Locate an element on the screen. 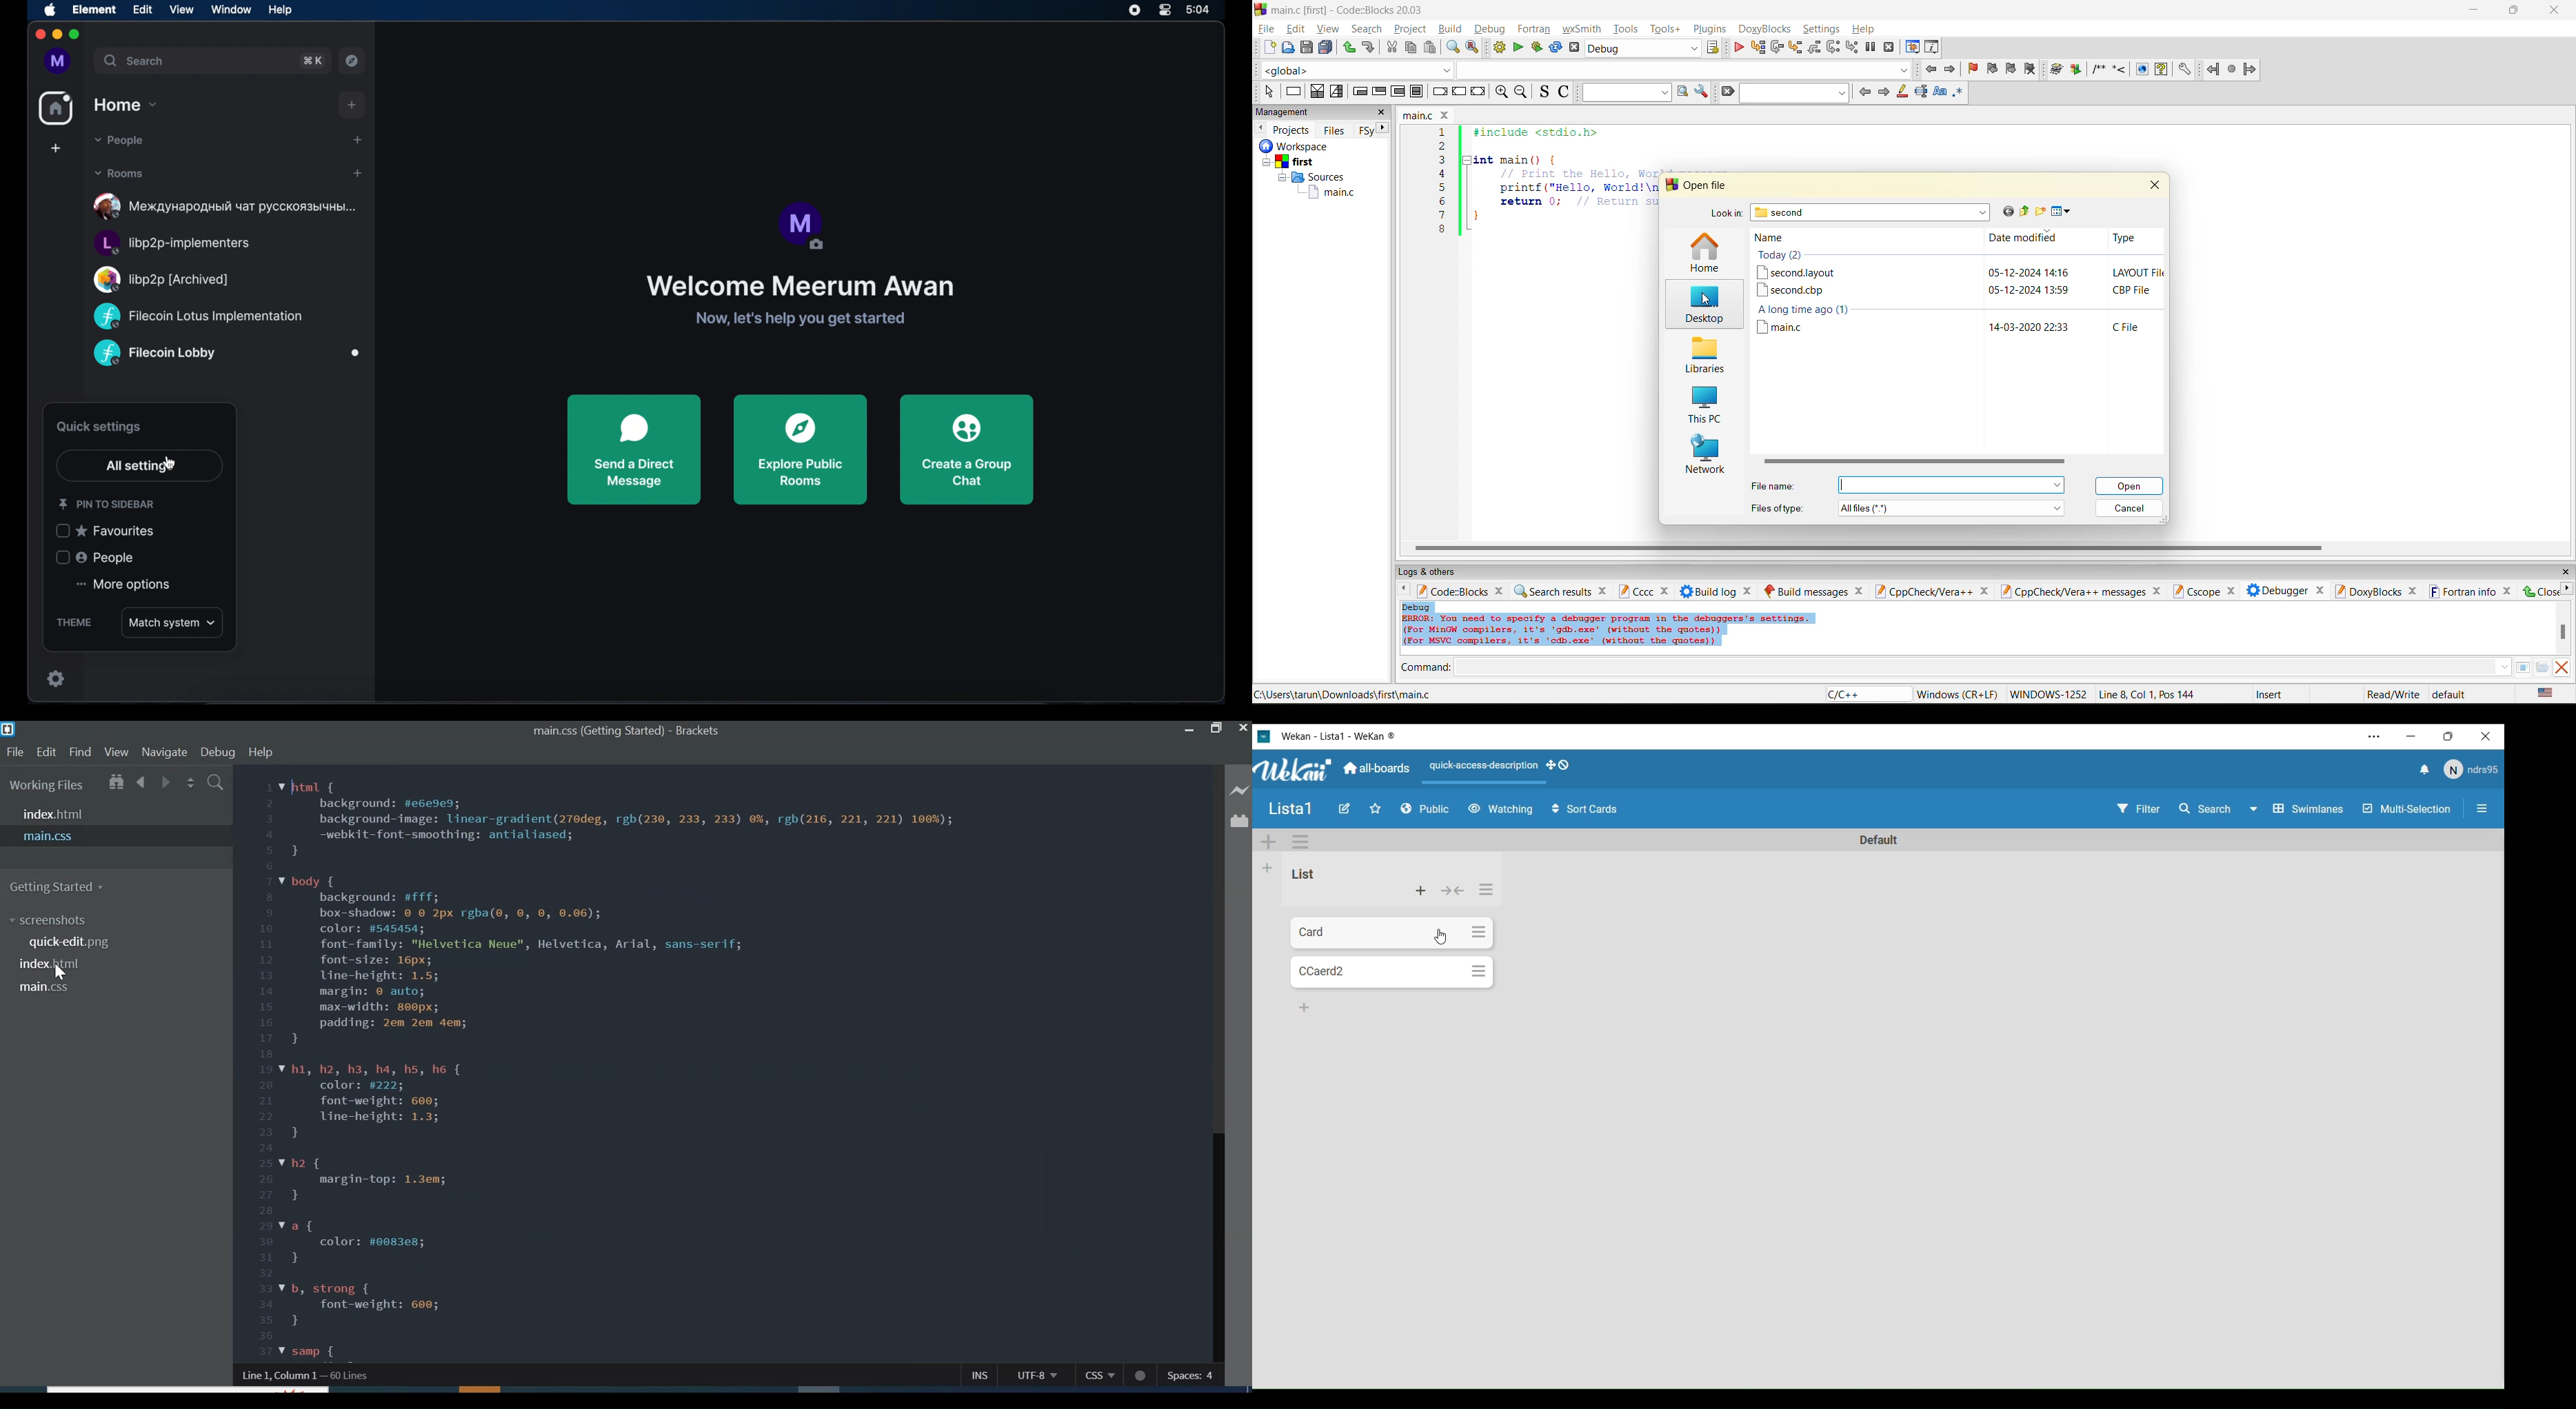 The image size is (2576, 1428). 6 is located at coordinates (1442, 201).